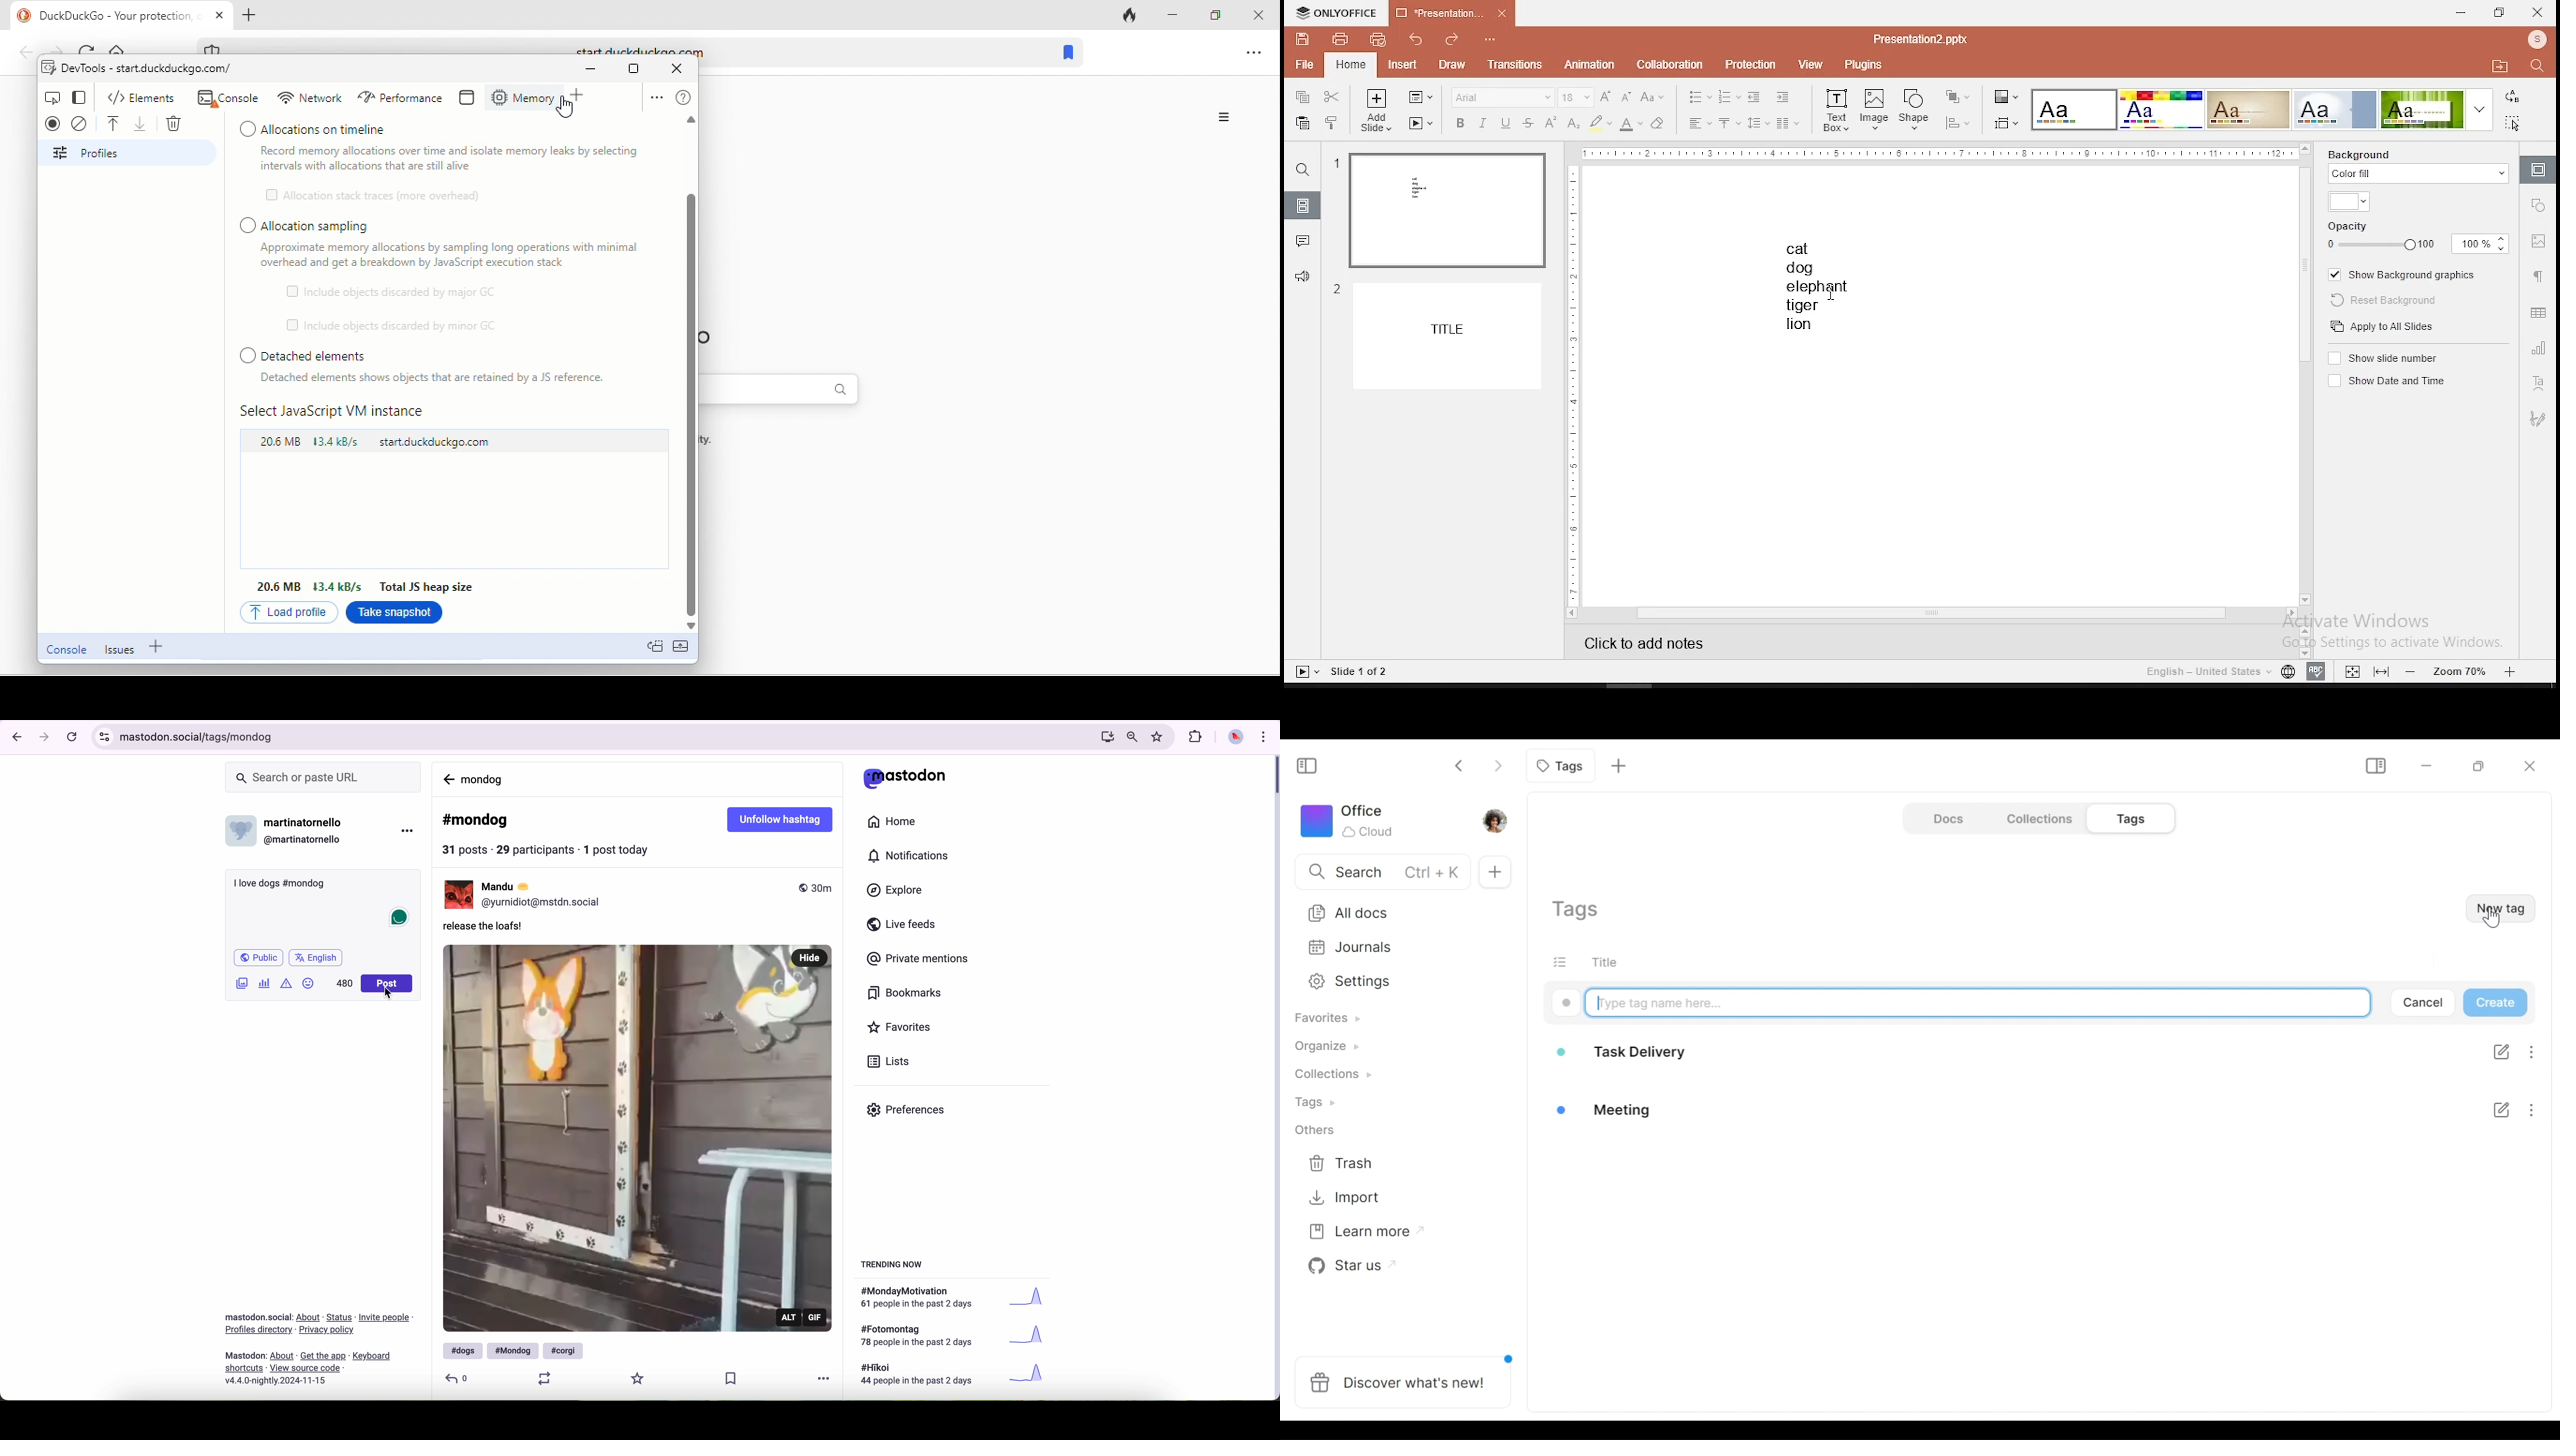  Describe the element at coordinates (2375, 767) in the screenshot. I see `Show/Hide Sidebar` at that location.